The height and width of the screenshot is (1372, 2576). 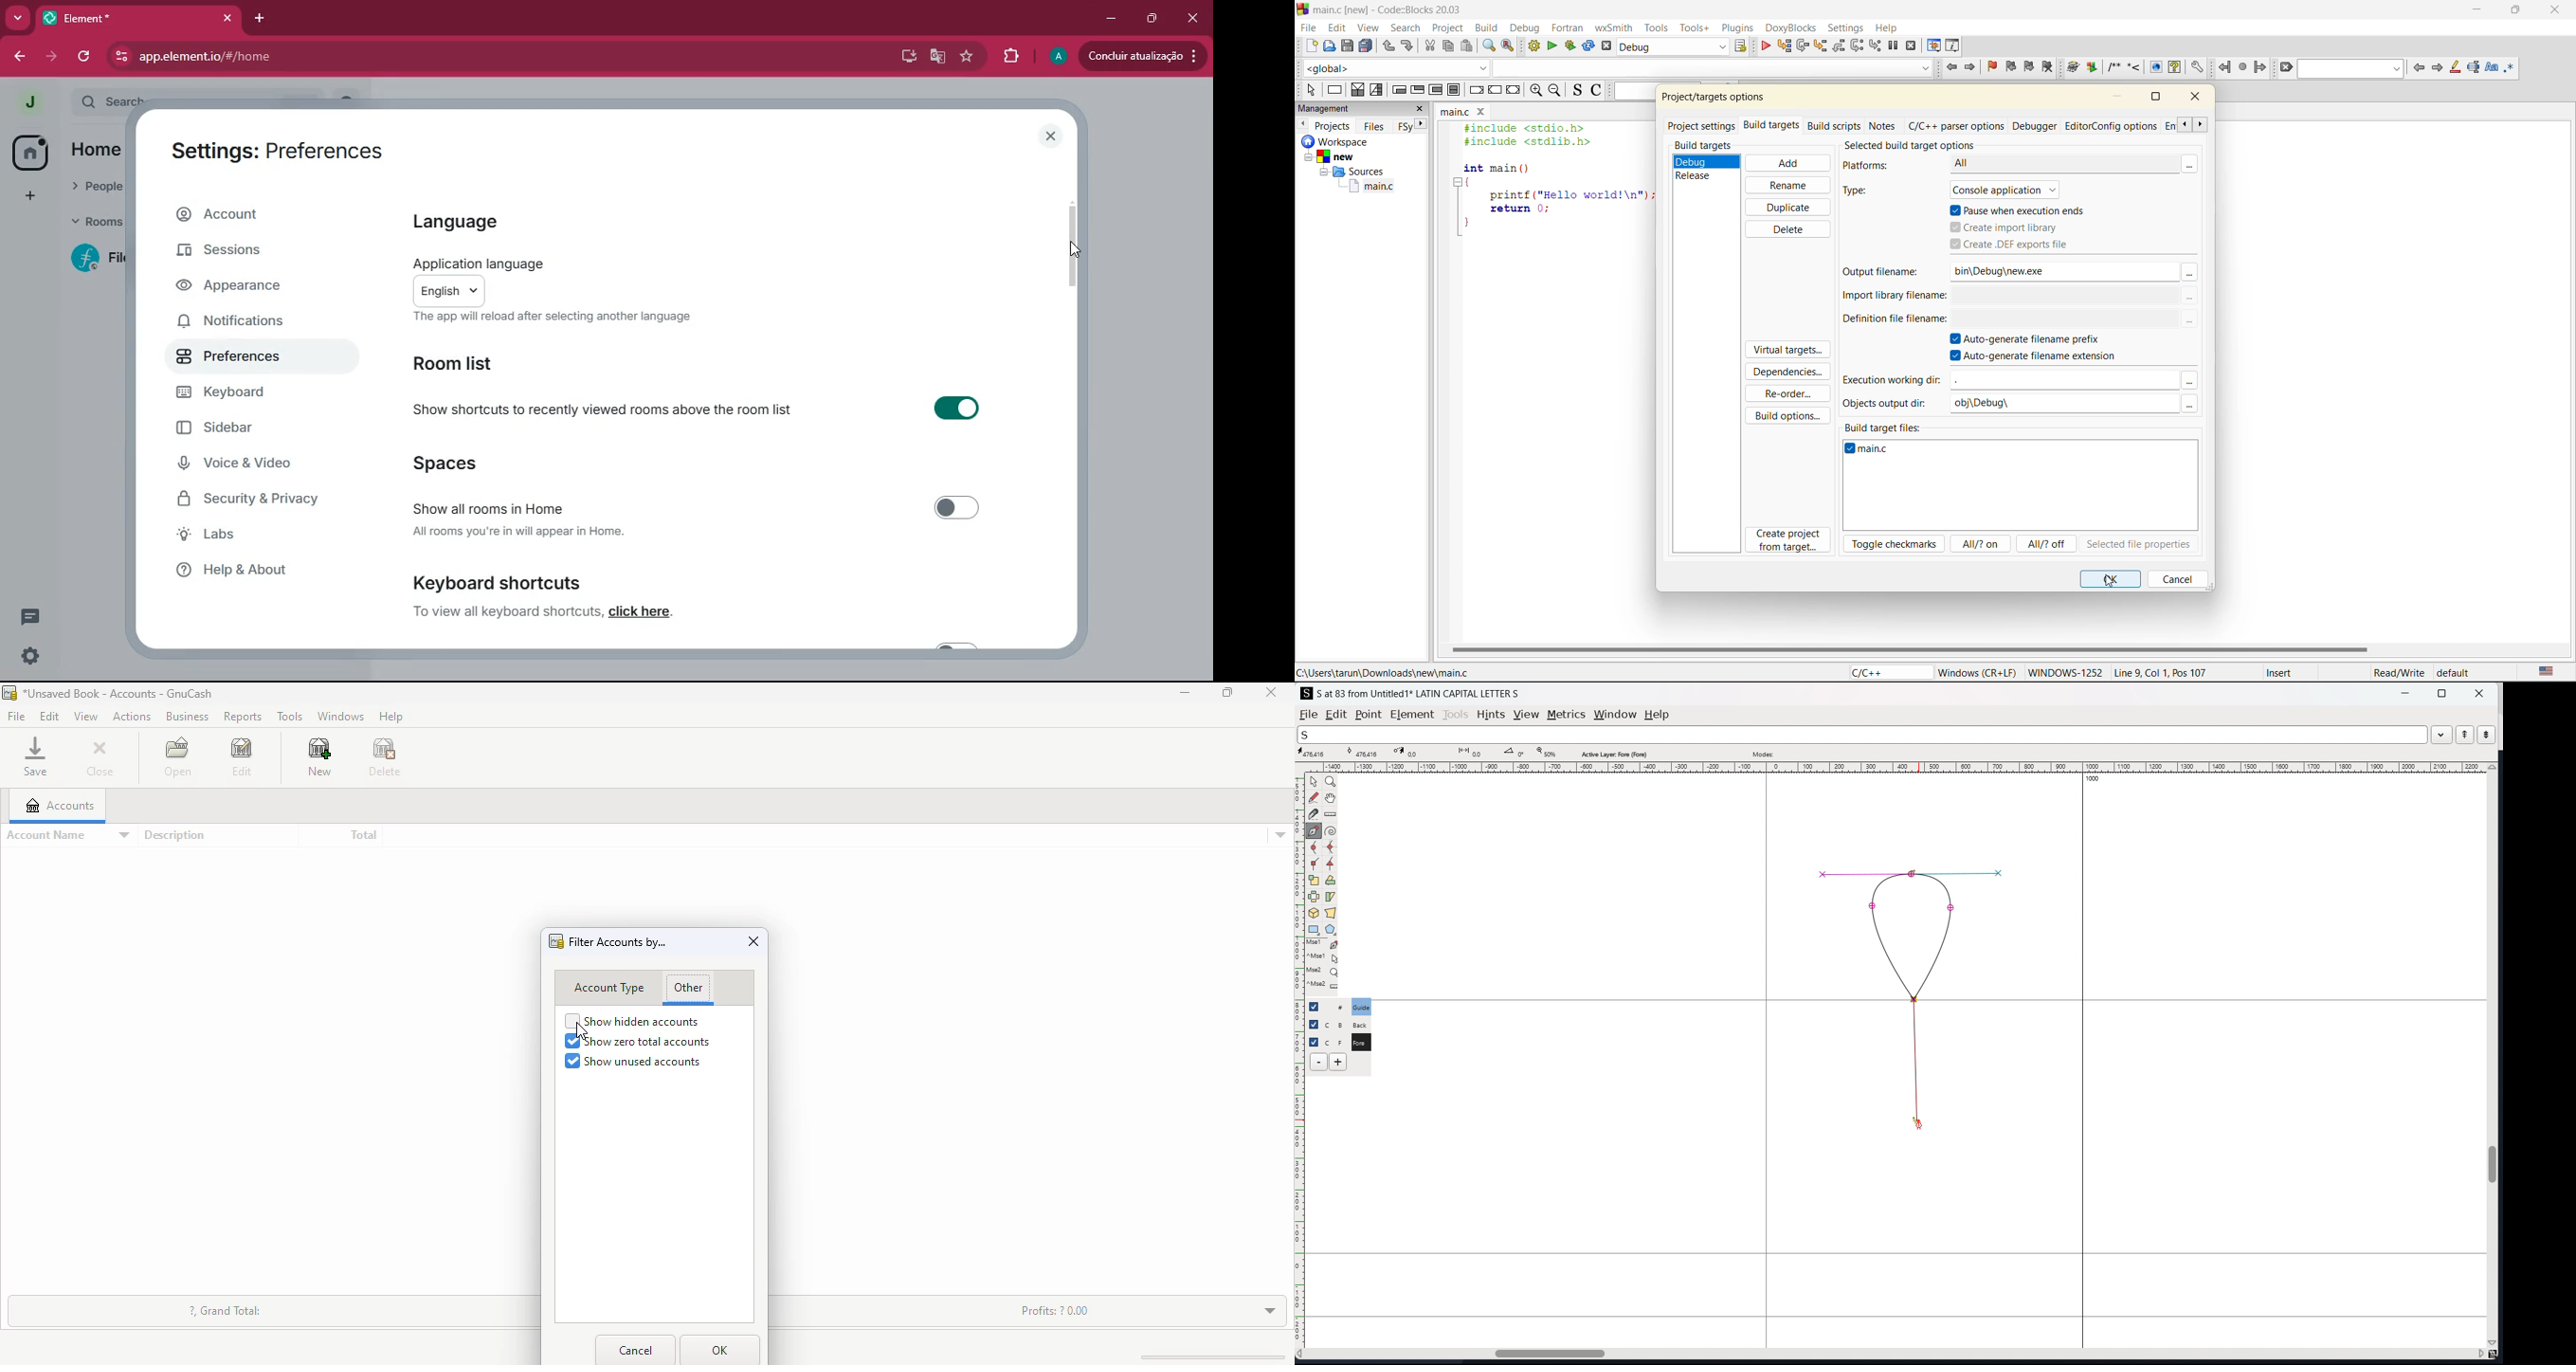 I want to click on keyboard shortcuts, so click(x=514, y=582).